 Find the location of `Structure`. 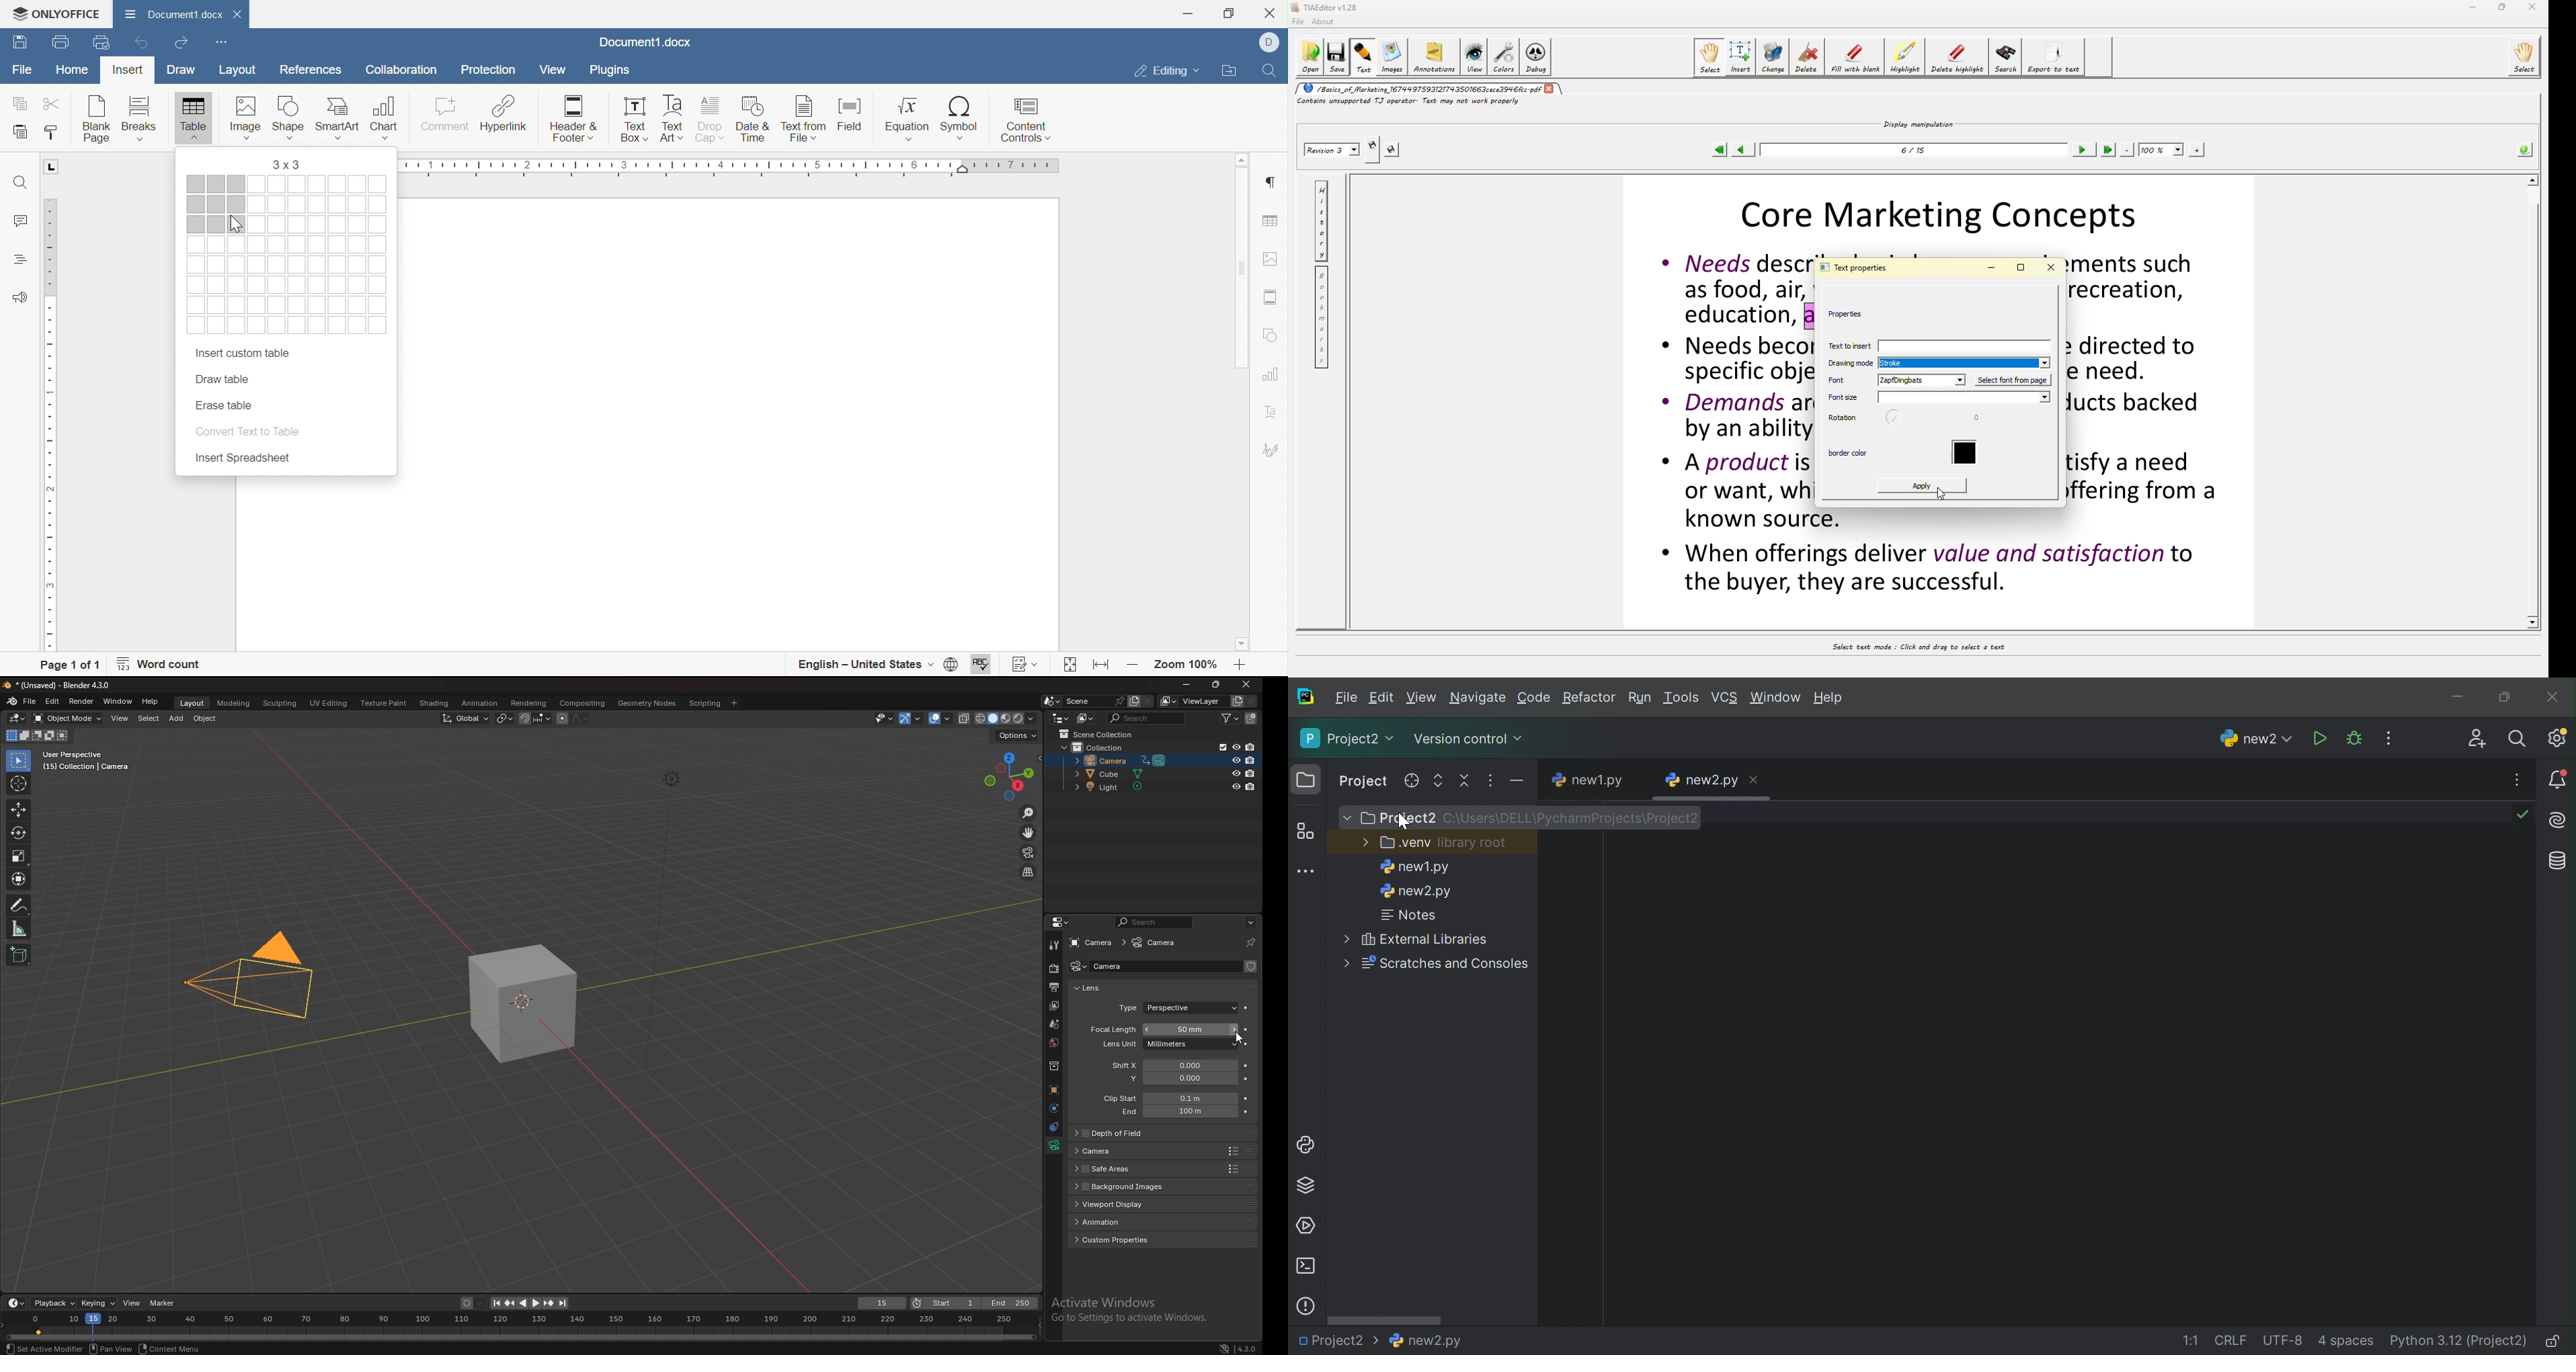

Structure is located at coordinates (1305, 831).